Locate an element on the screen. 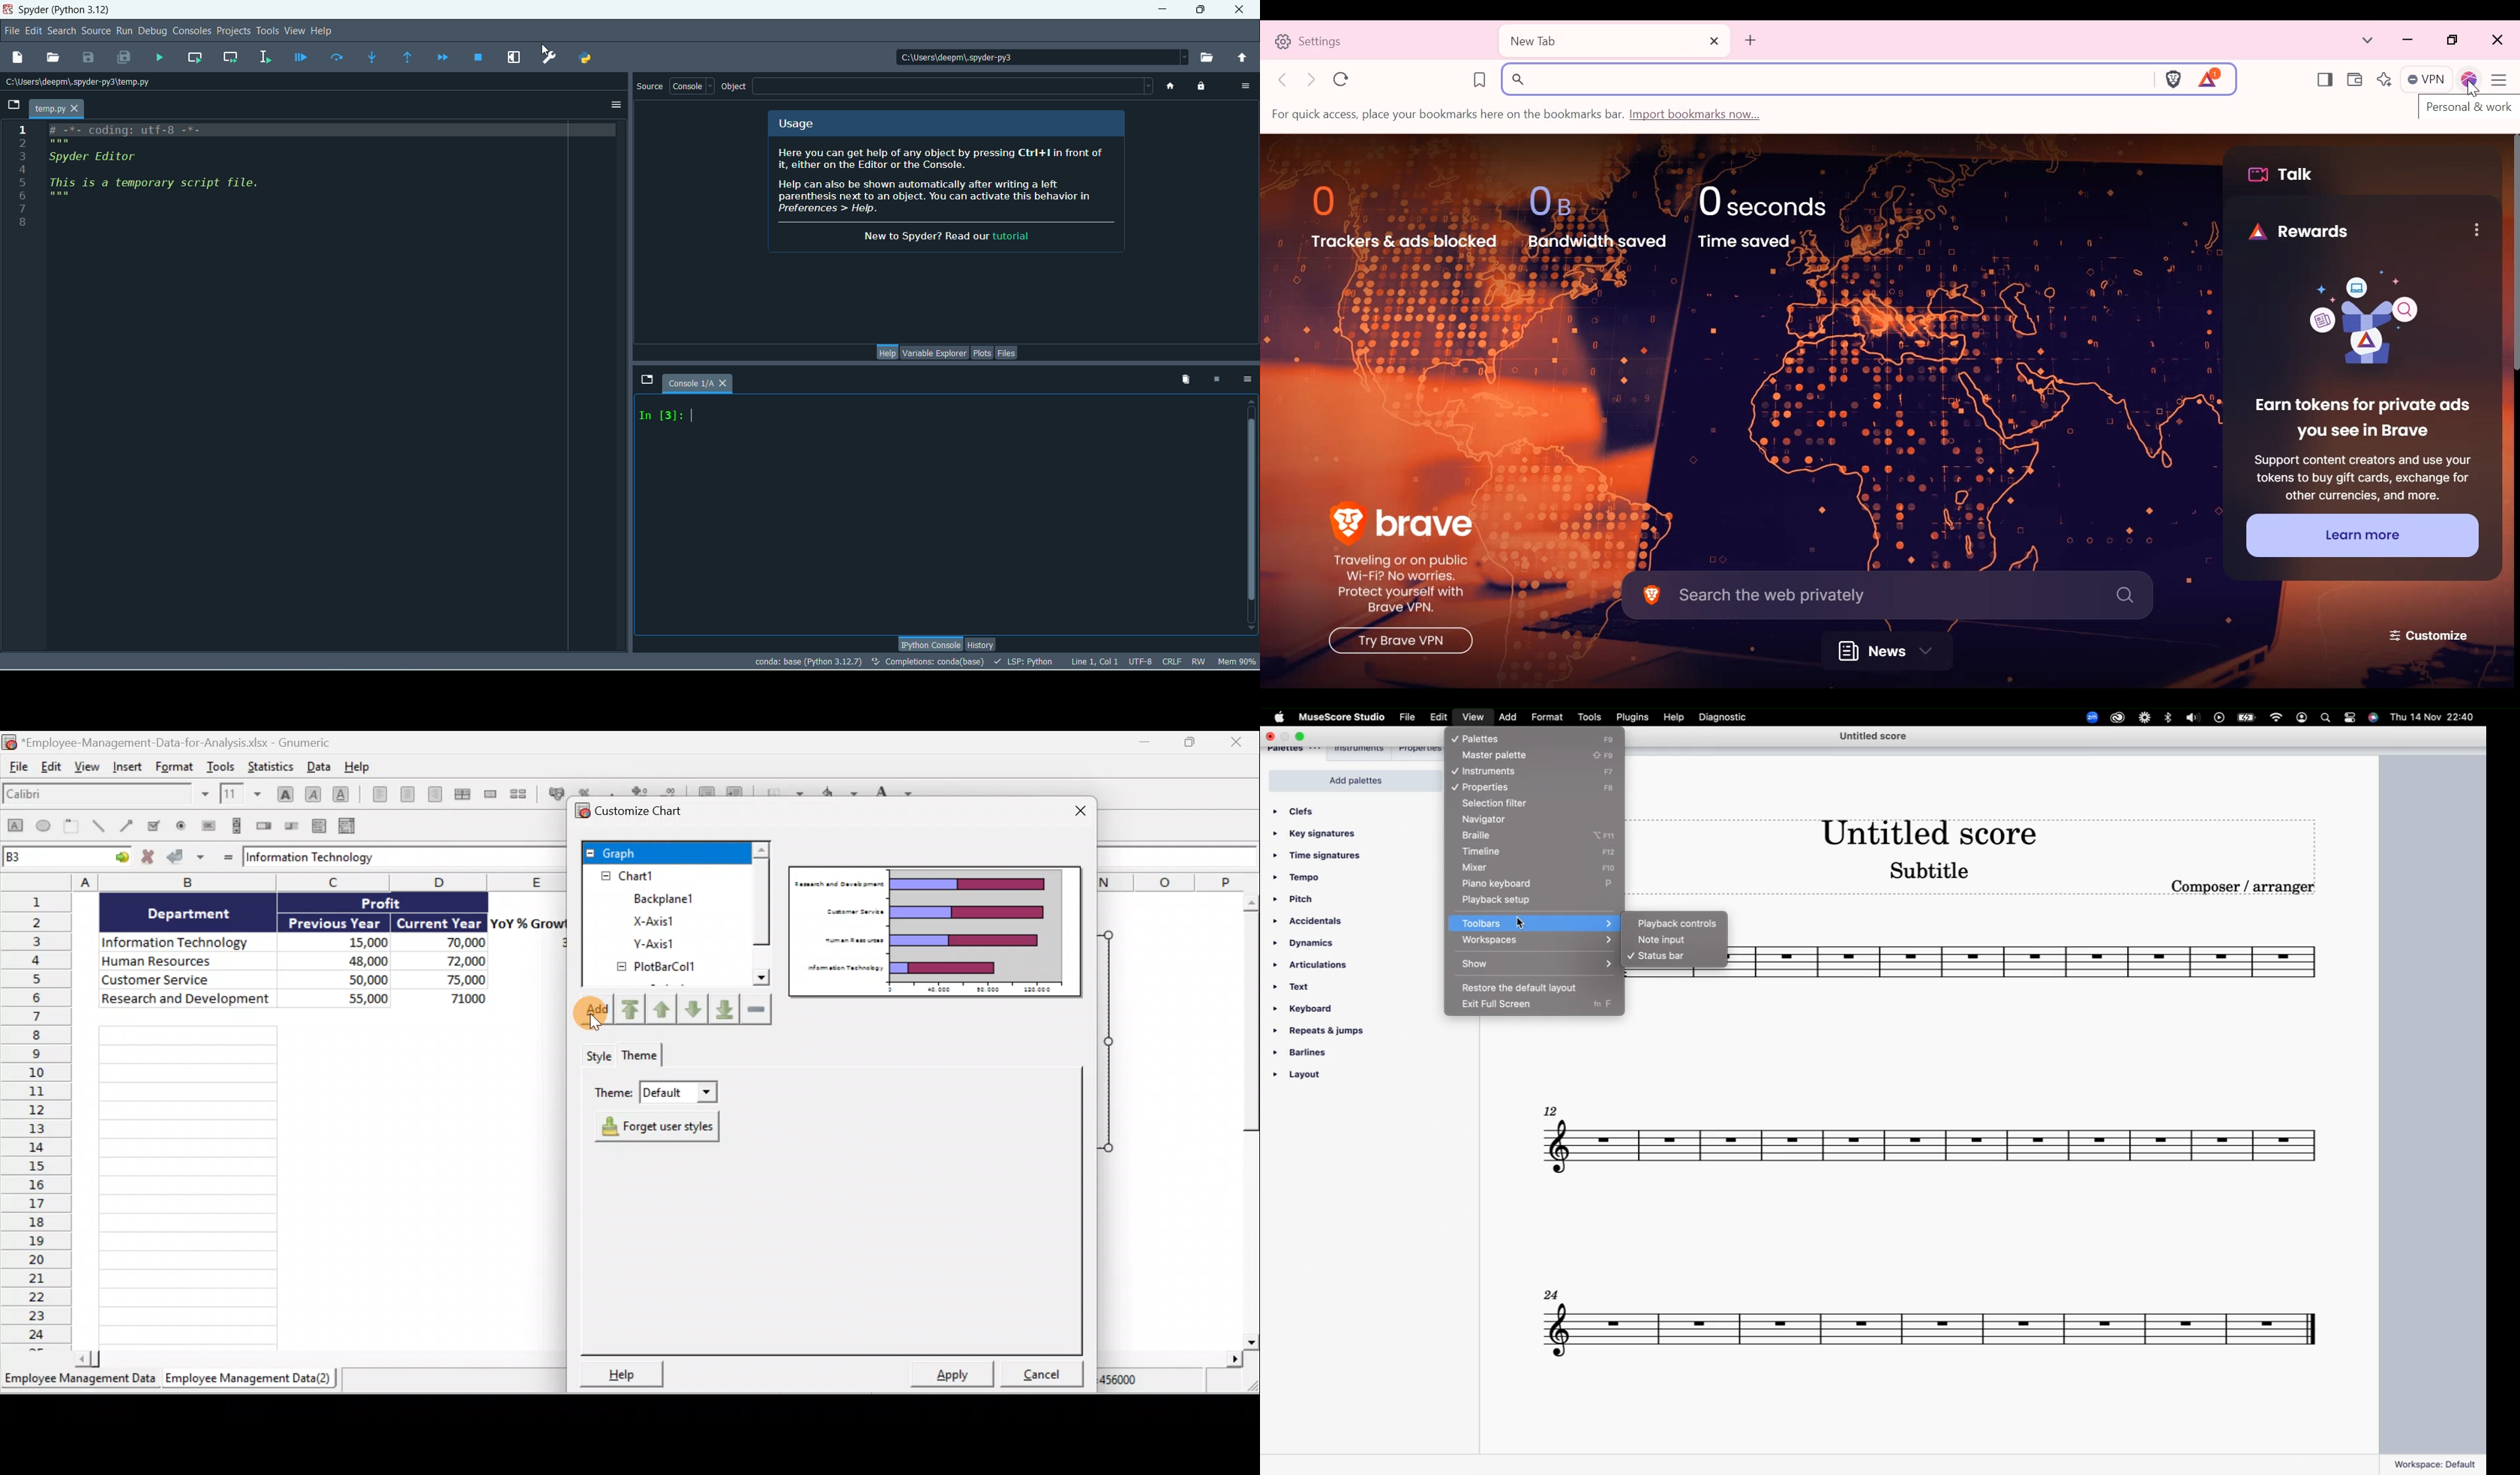  Edit is located at coordinates (54, 770).